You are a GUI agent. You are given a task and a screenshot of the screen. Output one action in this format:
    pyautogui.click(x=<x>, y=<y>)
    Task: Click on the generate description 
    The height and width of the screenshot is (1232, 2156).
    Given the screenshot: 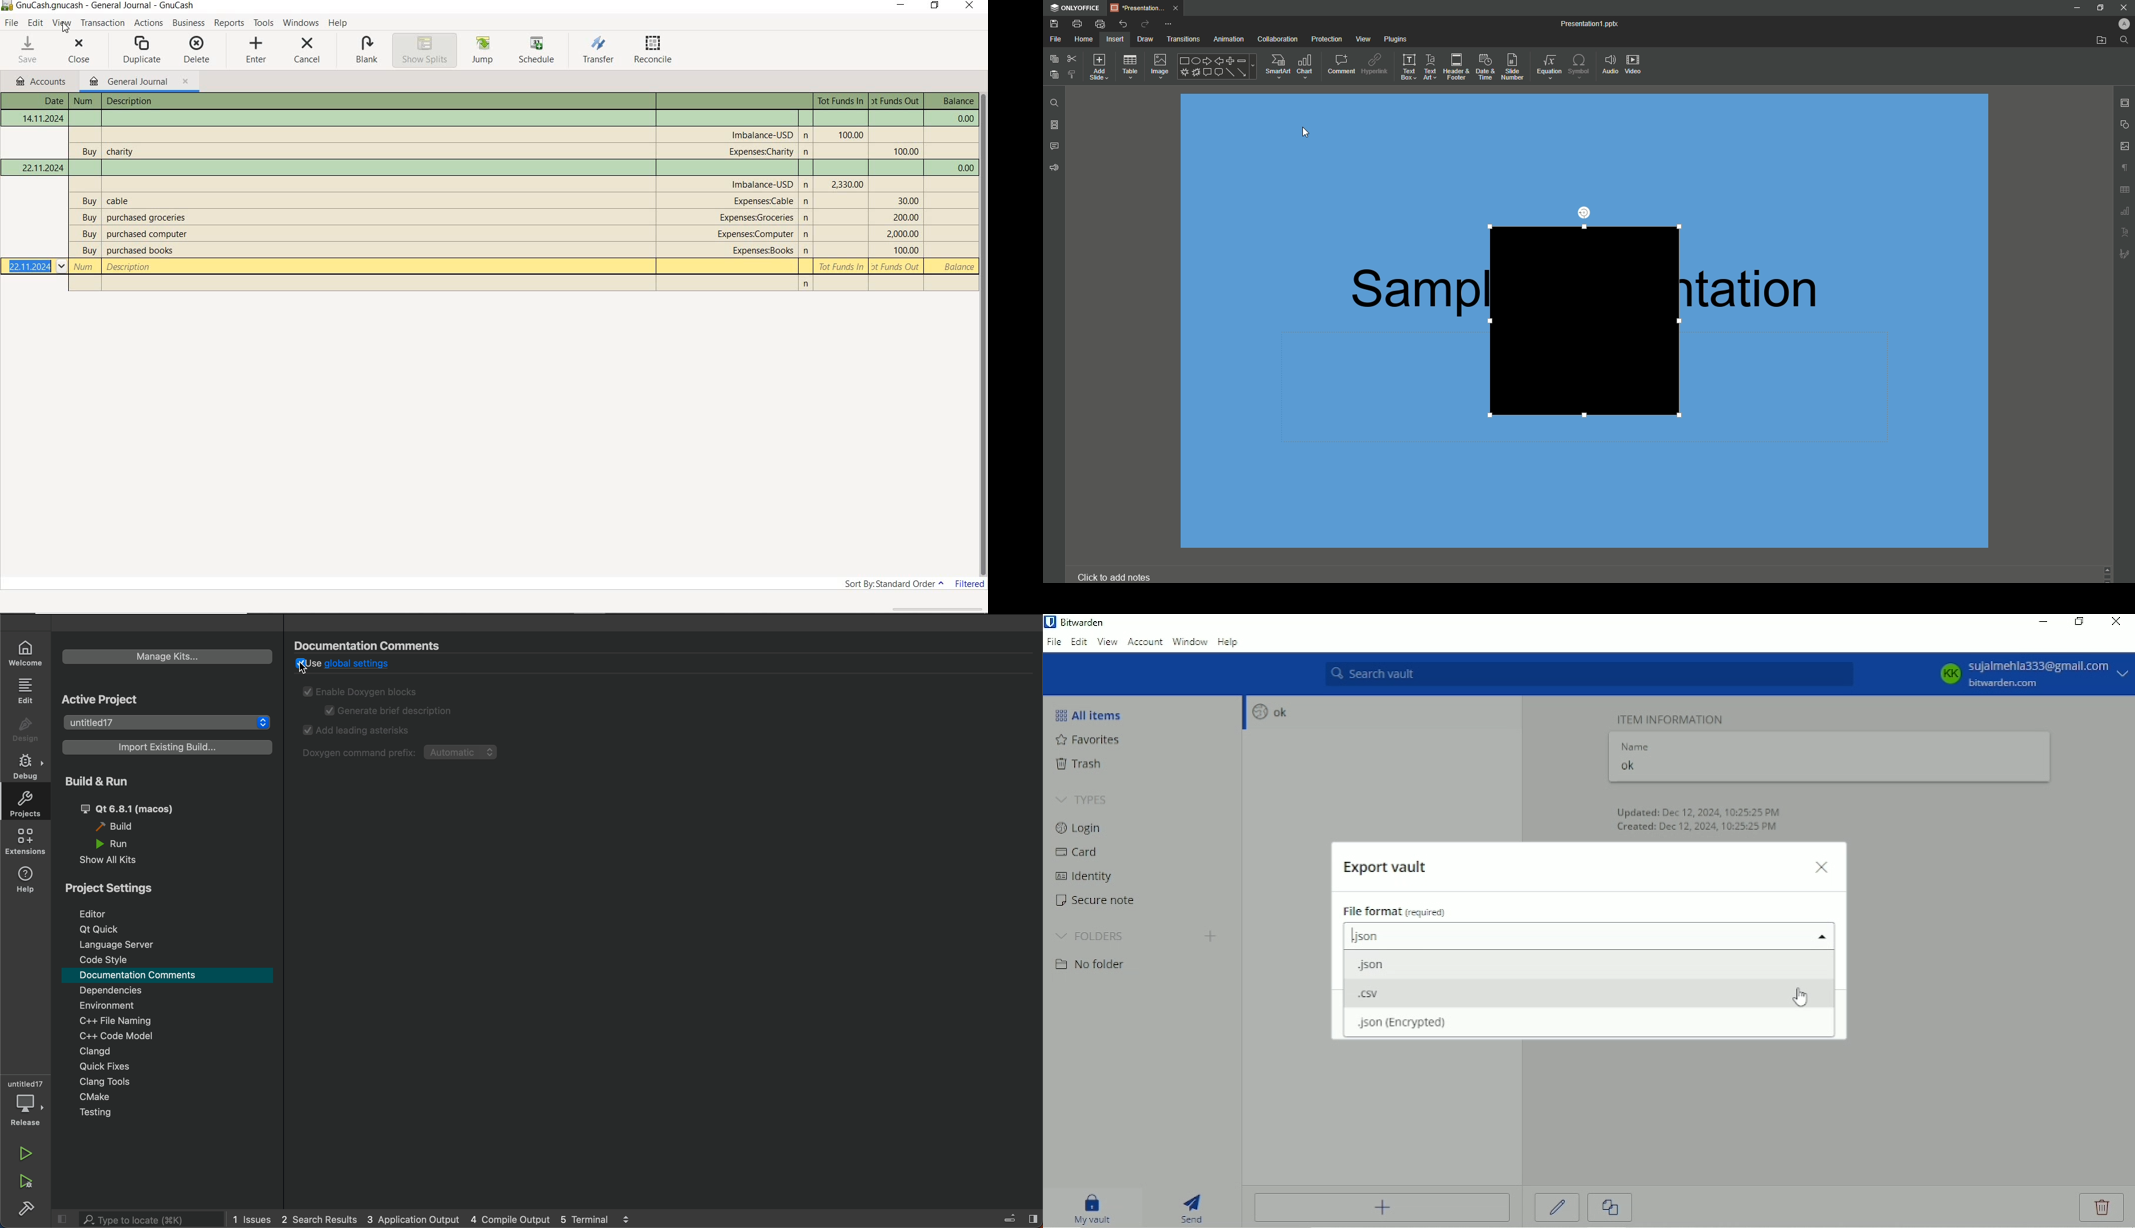 What is the action you would take?
    pyautogui.click(x=391, y=712)
    